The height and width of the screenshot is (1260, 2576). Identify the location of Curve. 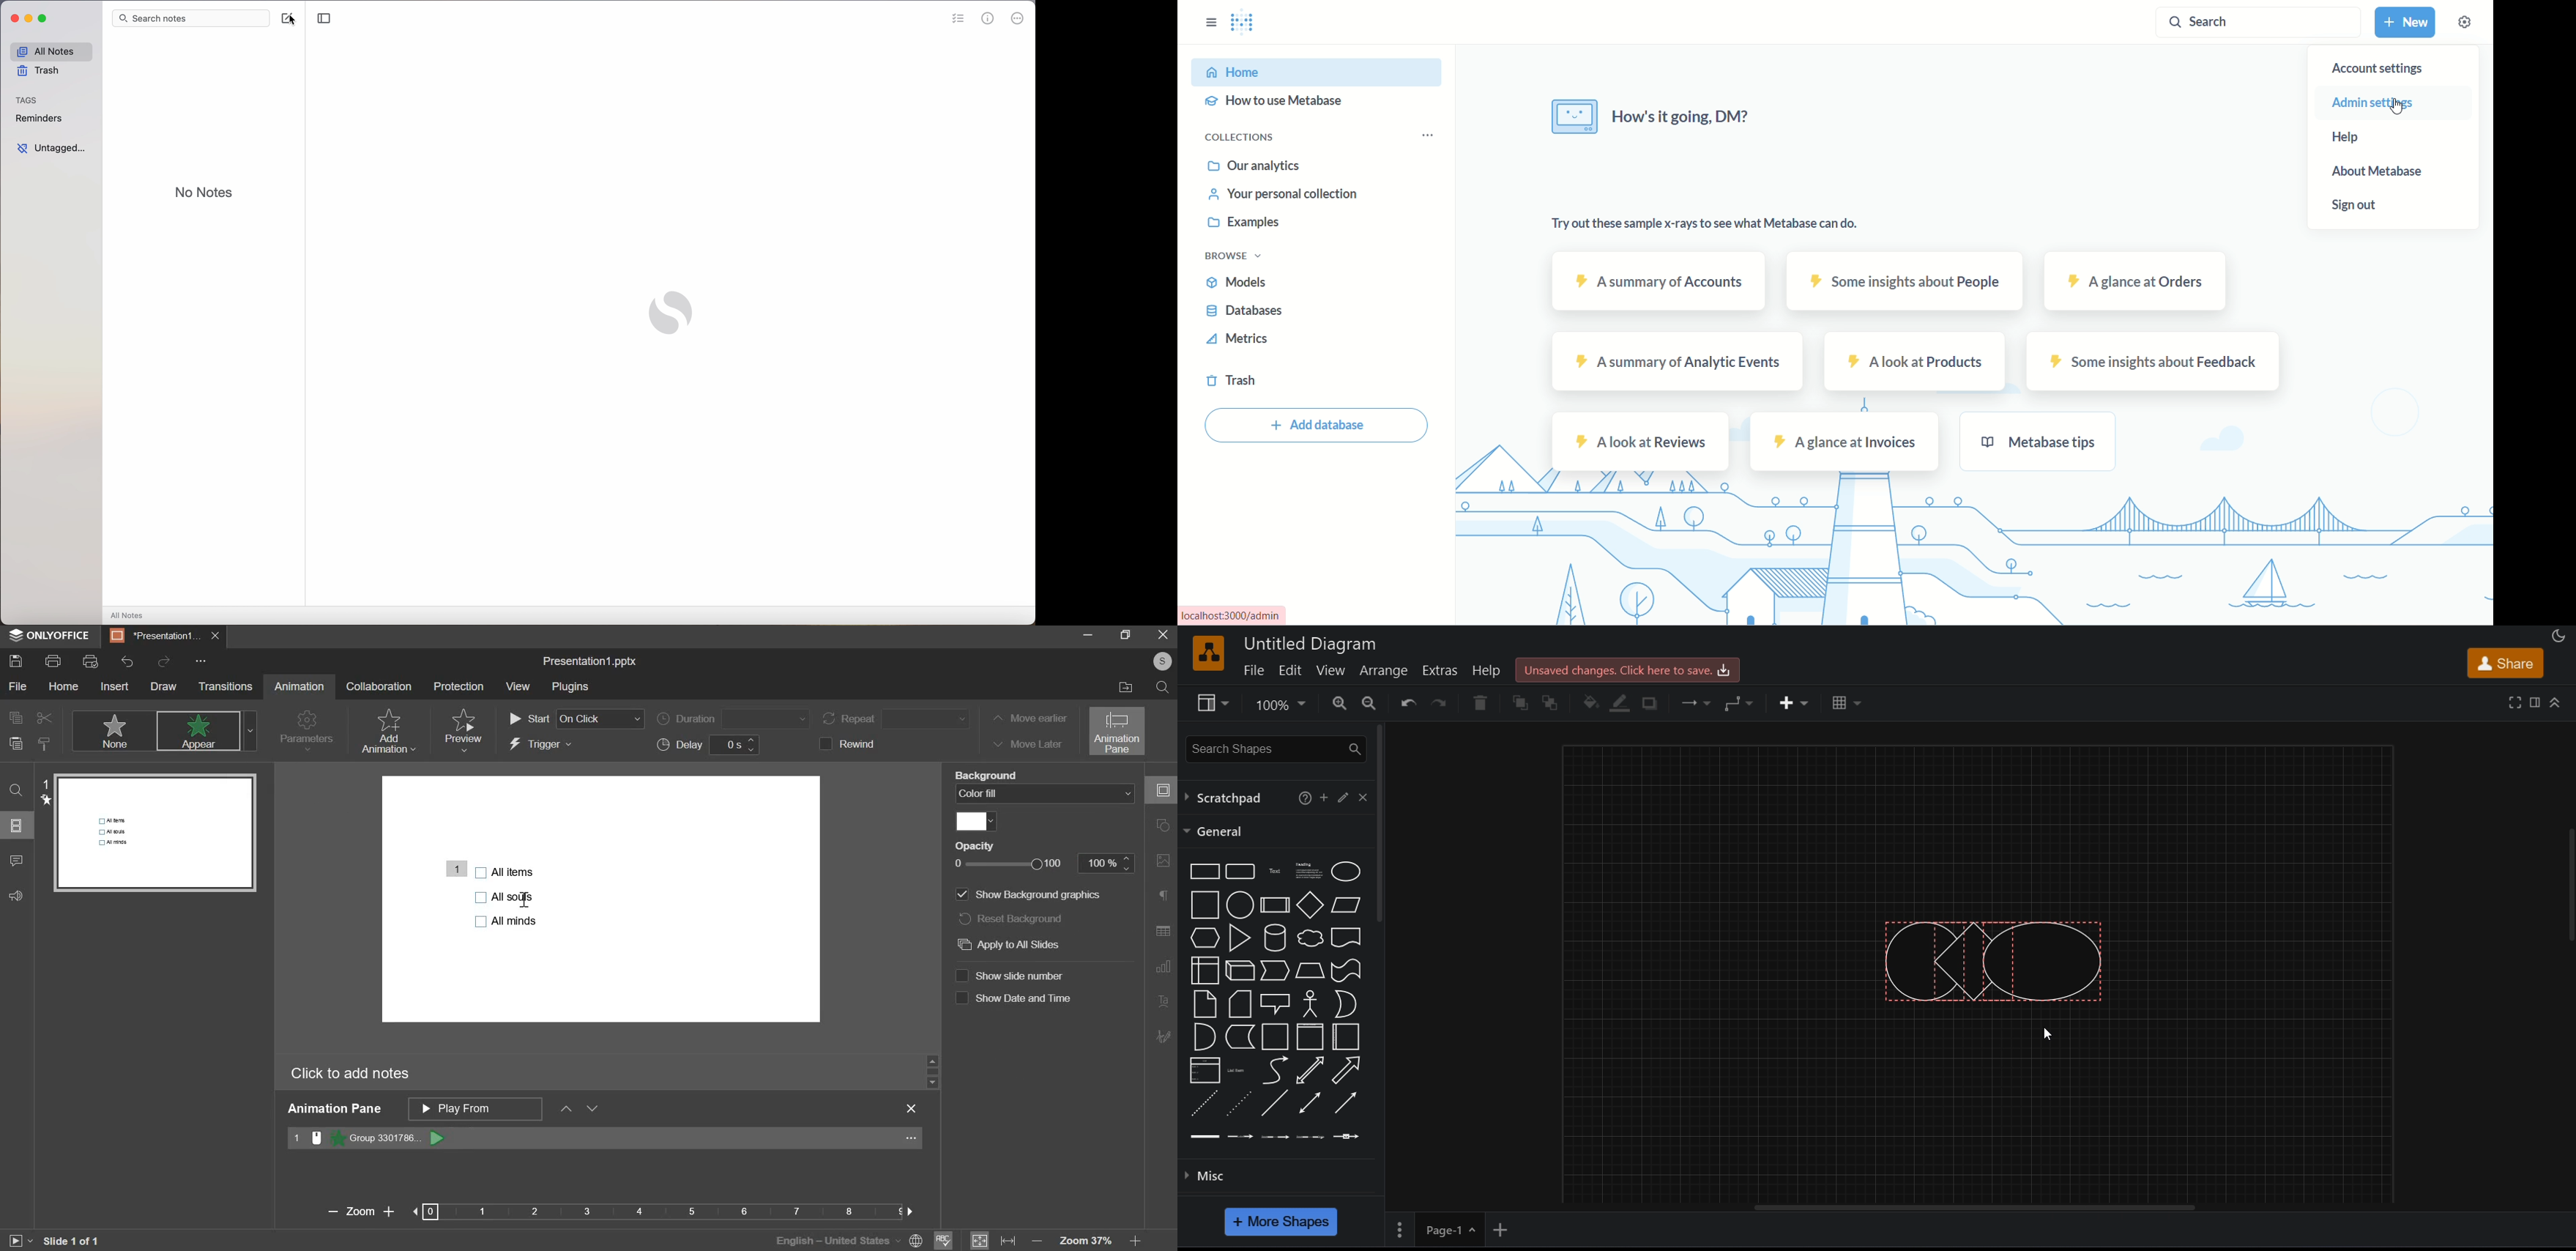
(1275, 1070).